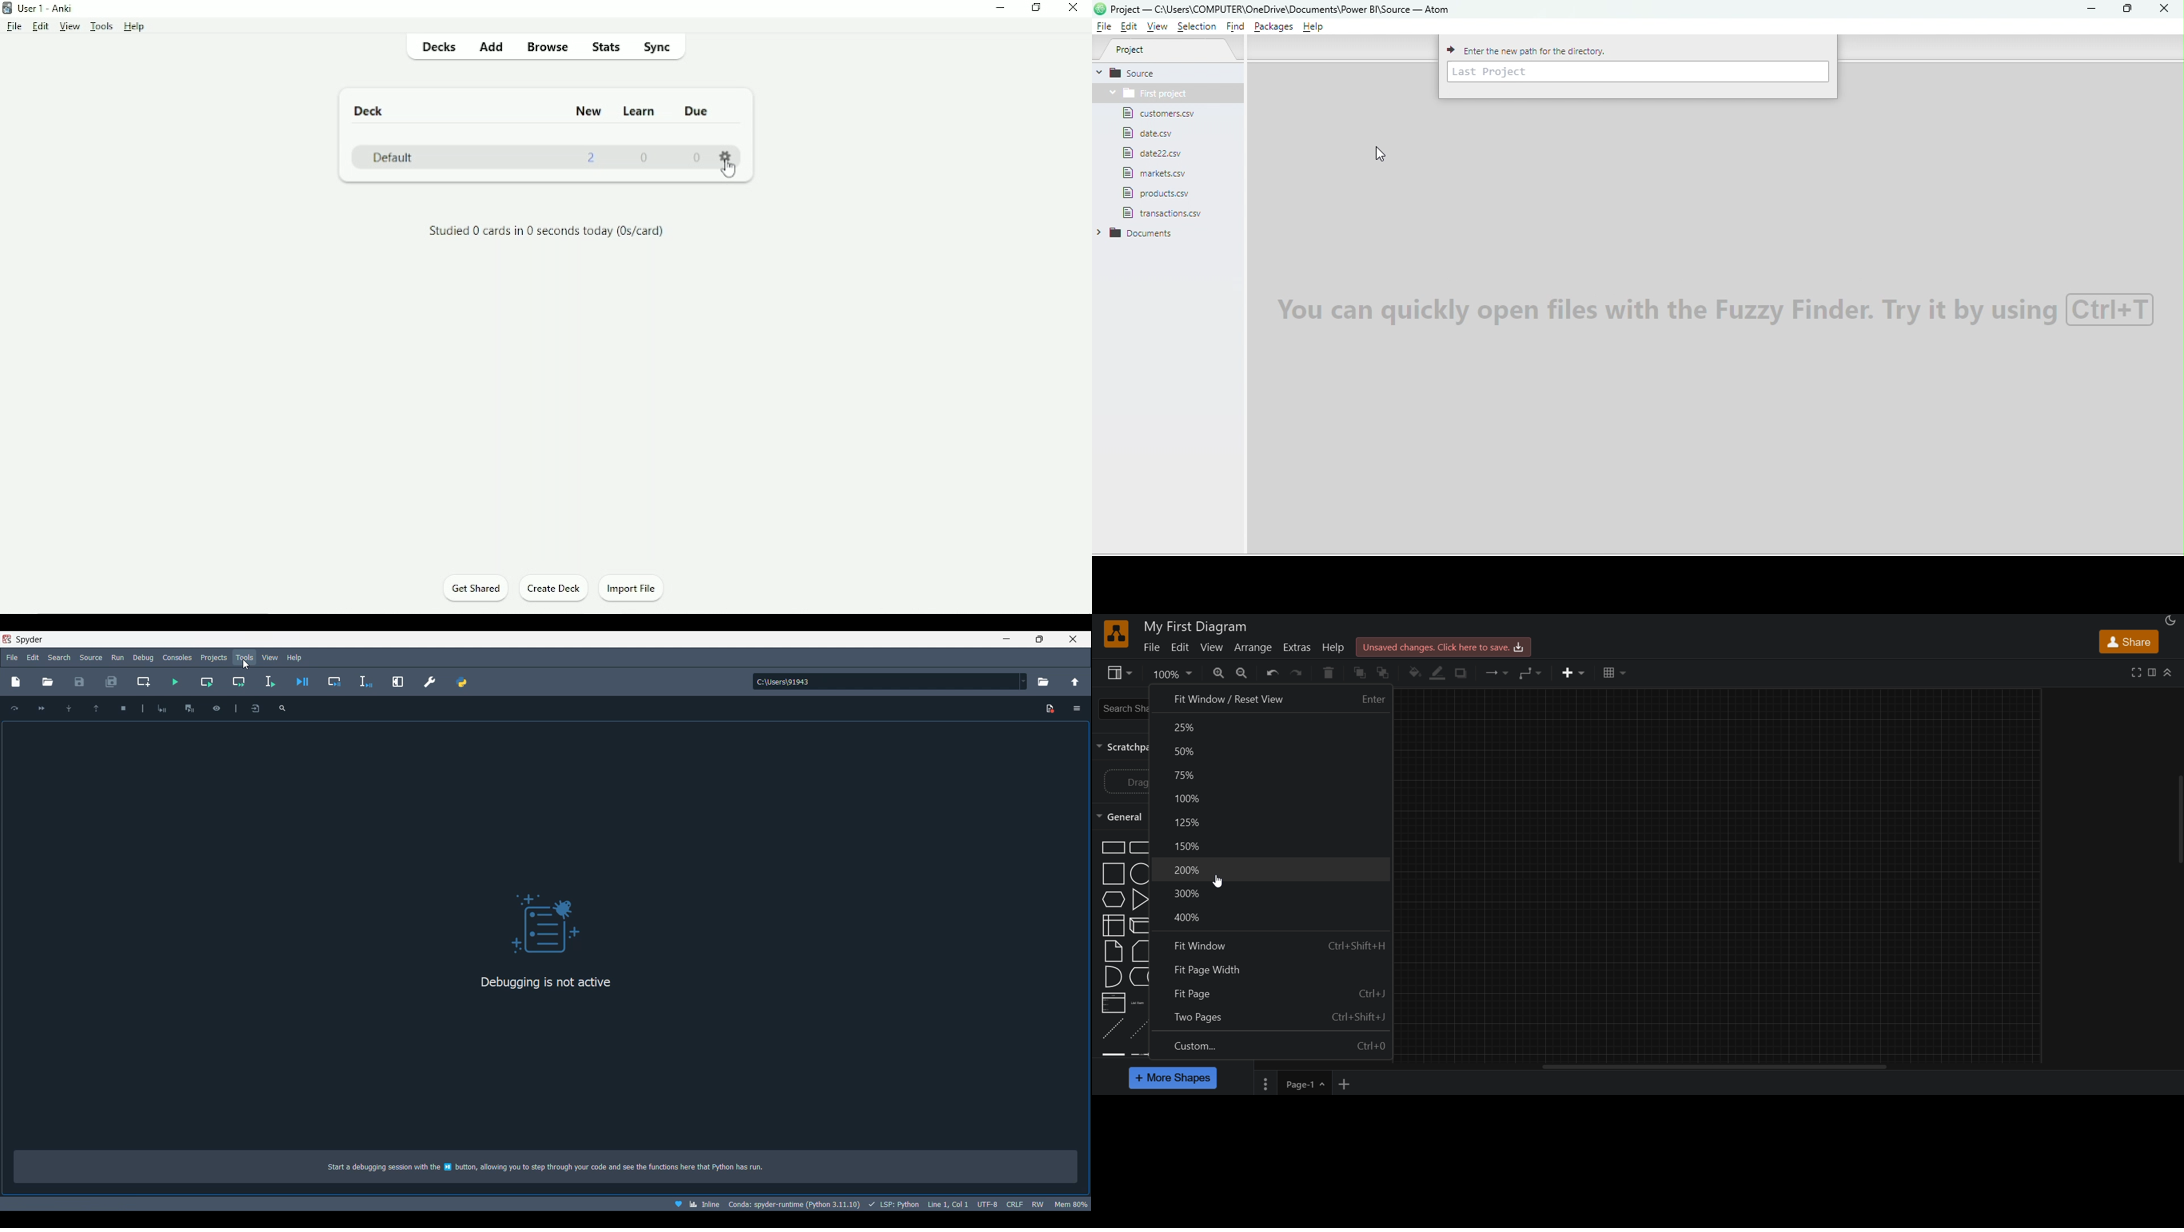 The image size is (2184, 1232). Describe the element at coordinates (2134, 671) in the screenshot. I see `fullscreen` at that location.